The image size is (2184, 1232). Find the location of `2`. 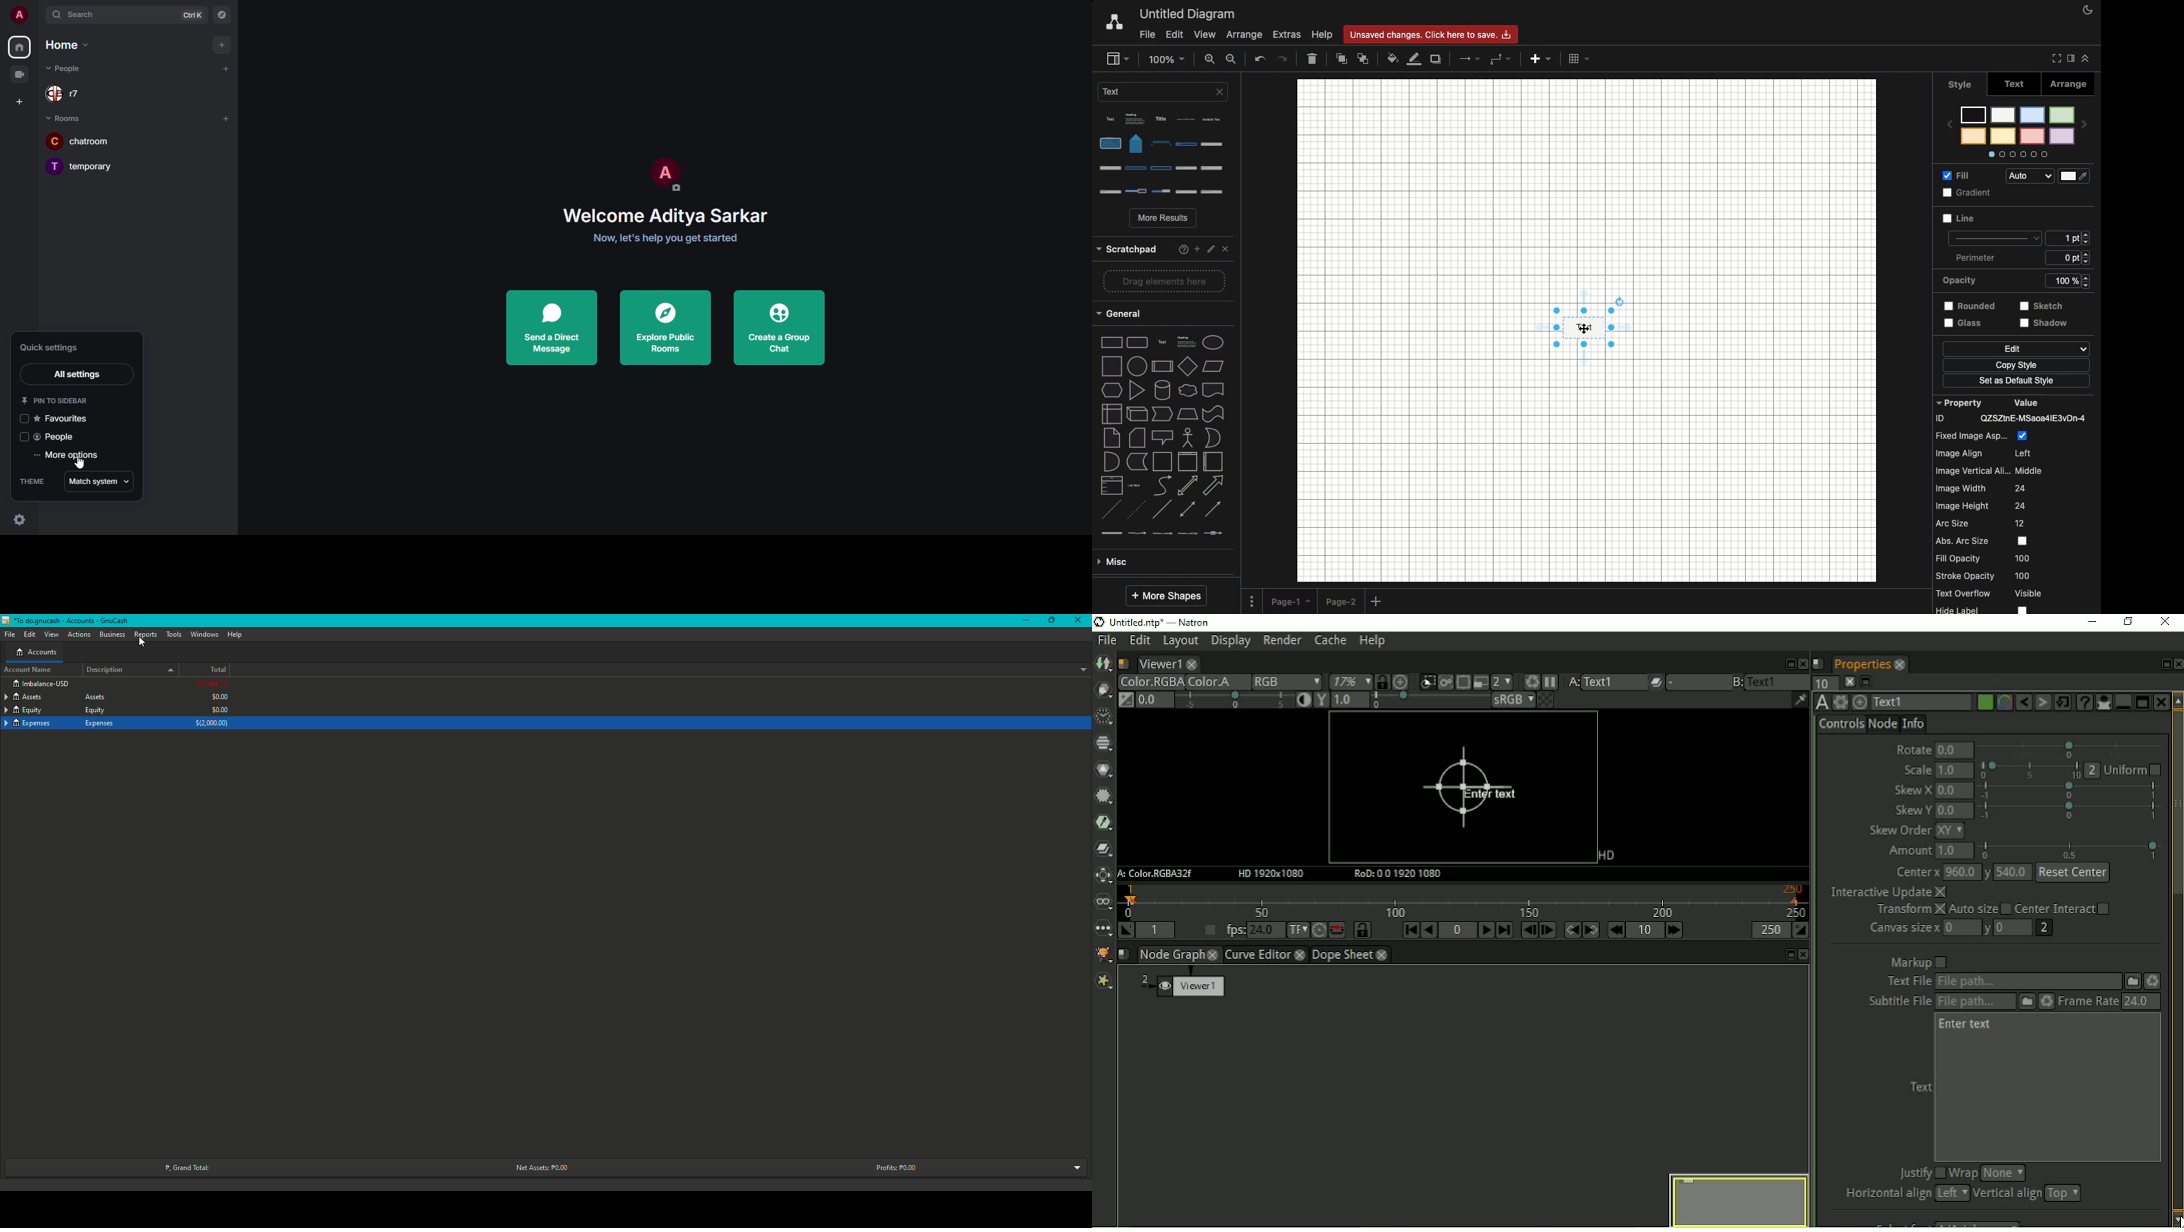

2 is located at coordinates (2044, 929).